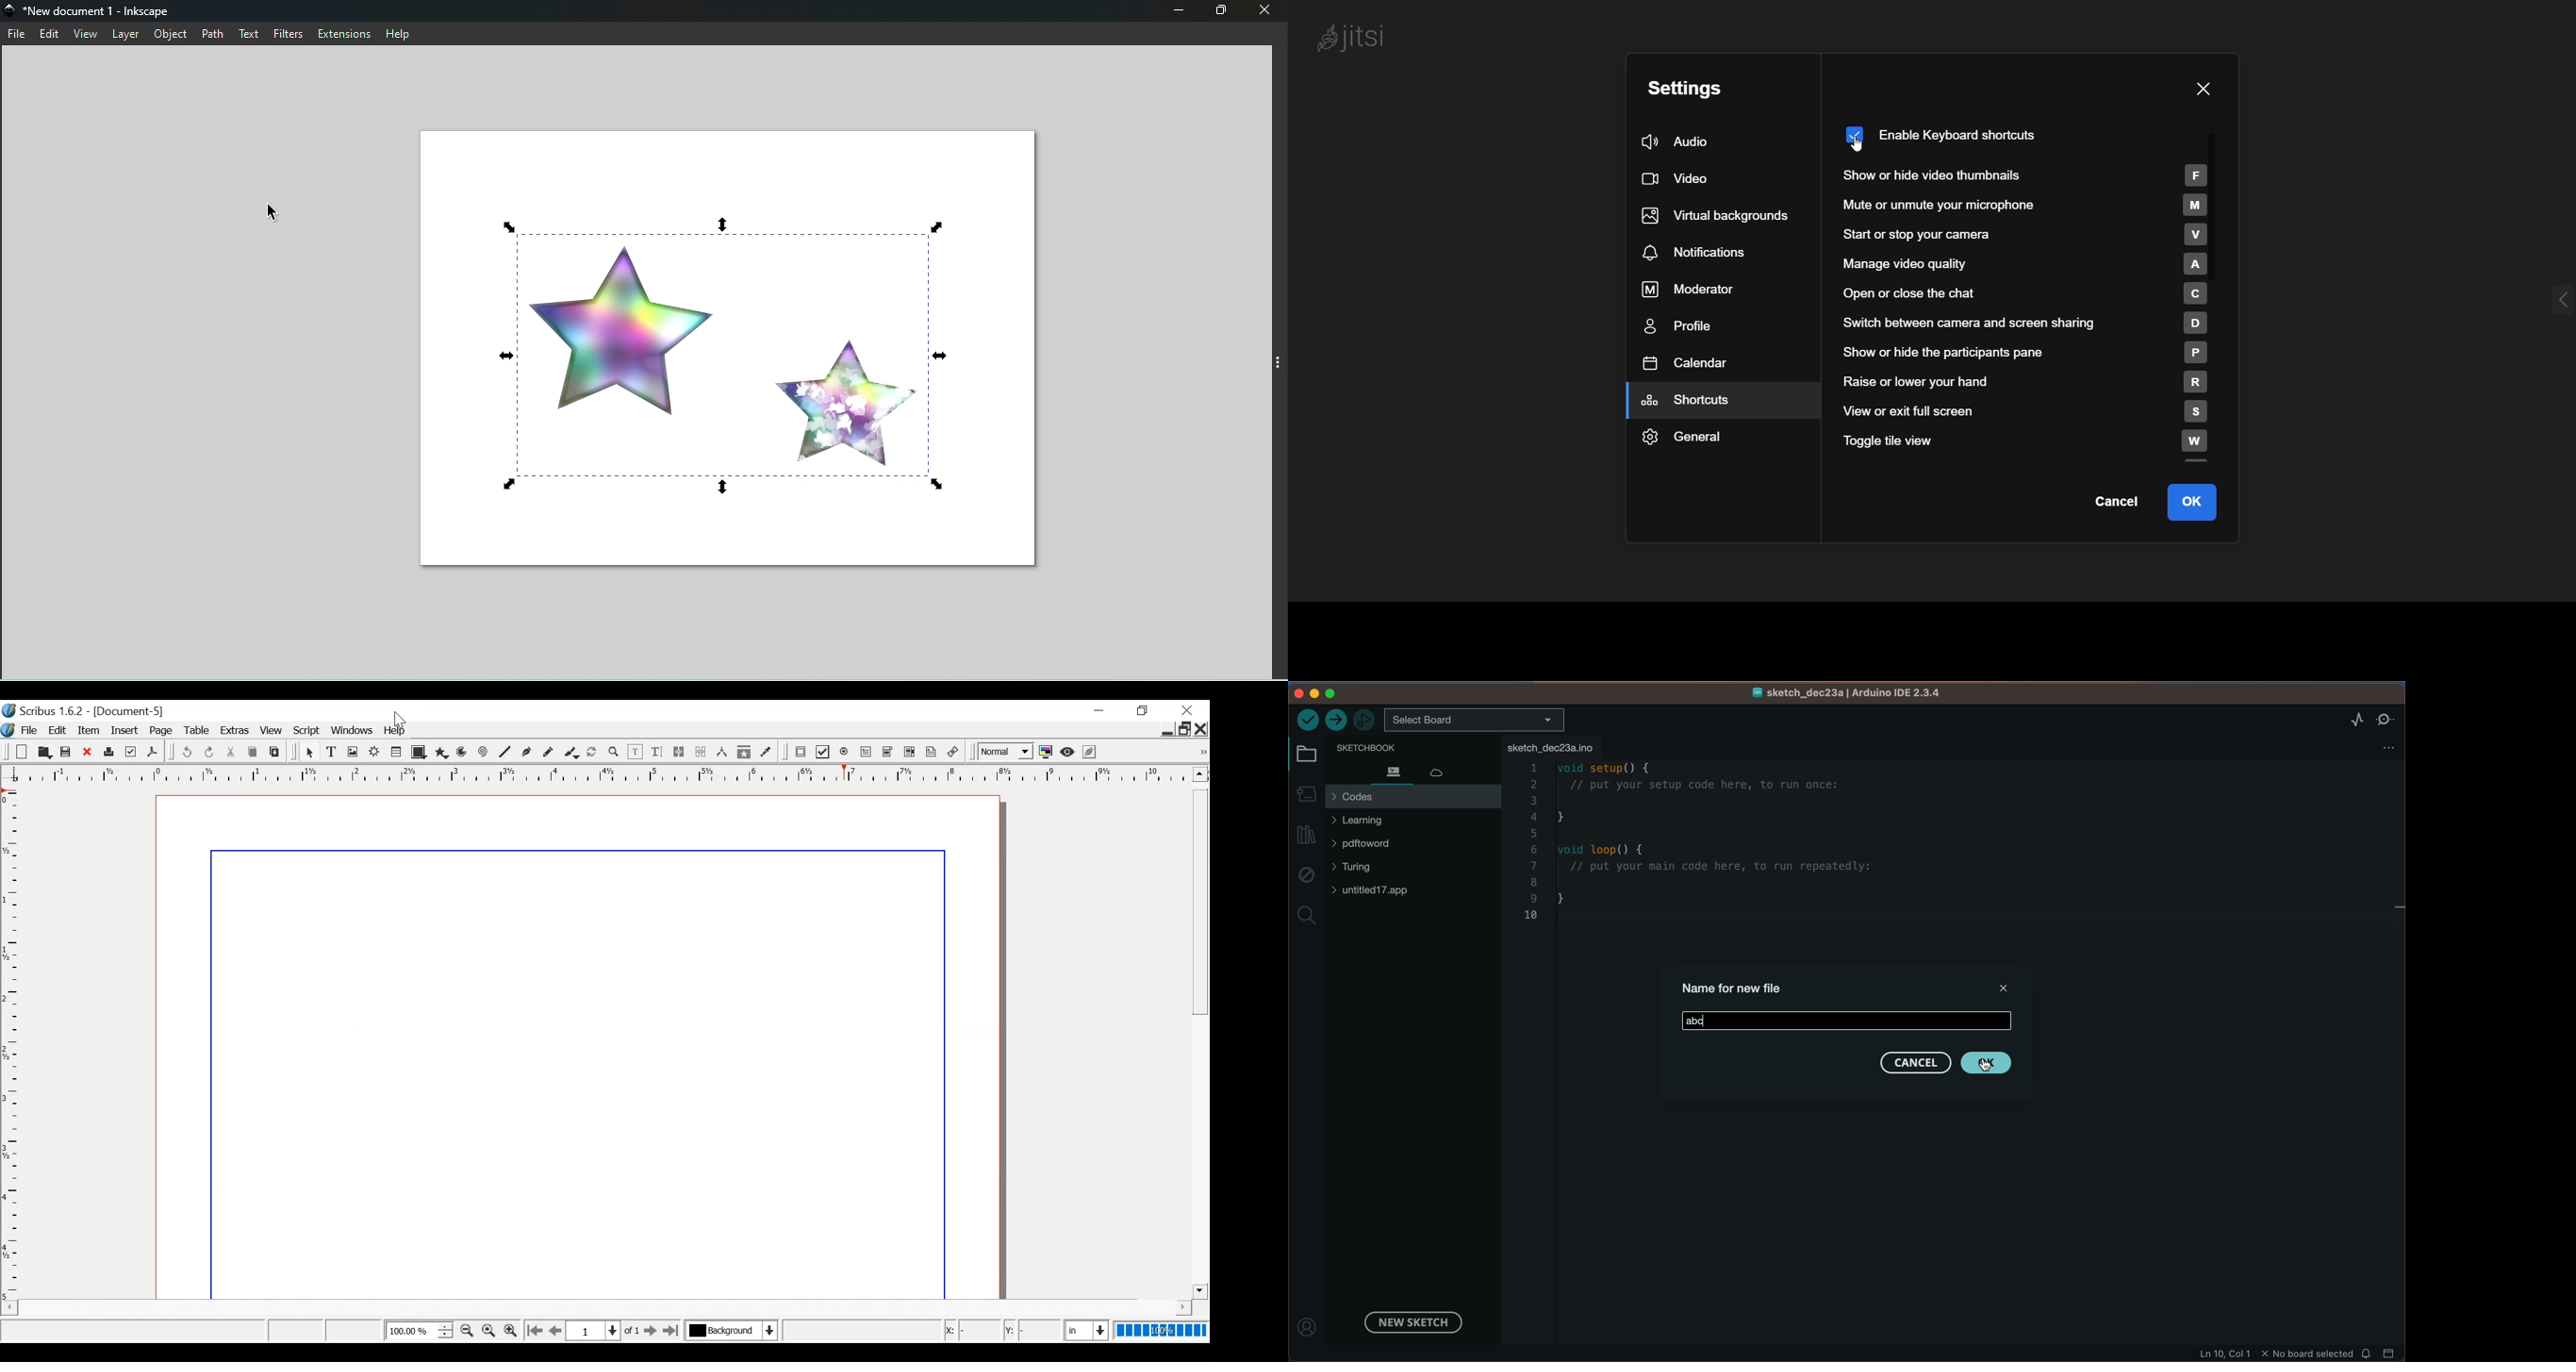 The image size is (2576, 1372). I want to click on Open, so click(20, 752).